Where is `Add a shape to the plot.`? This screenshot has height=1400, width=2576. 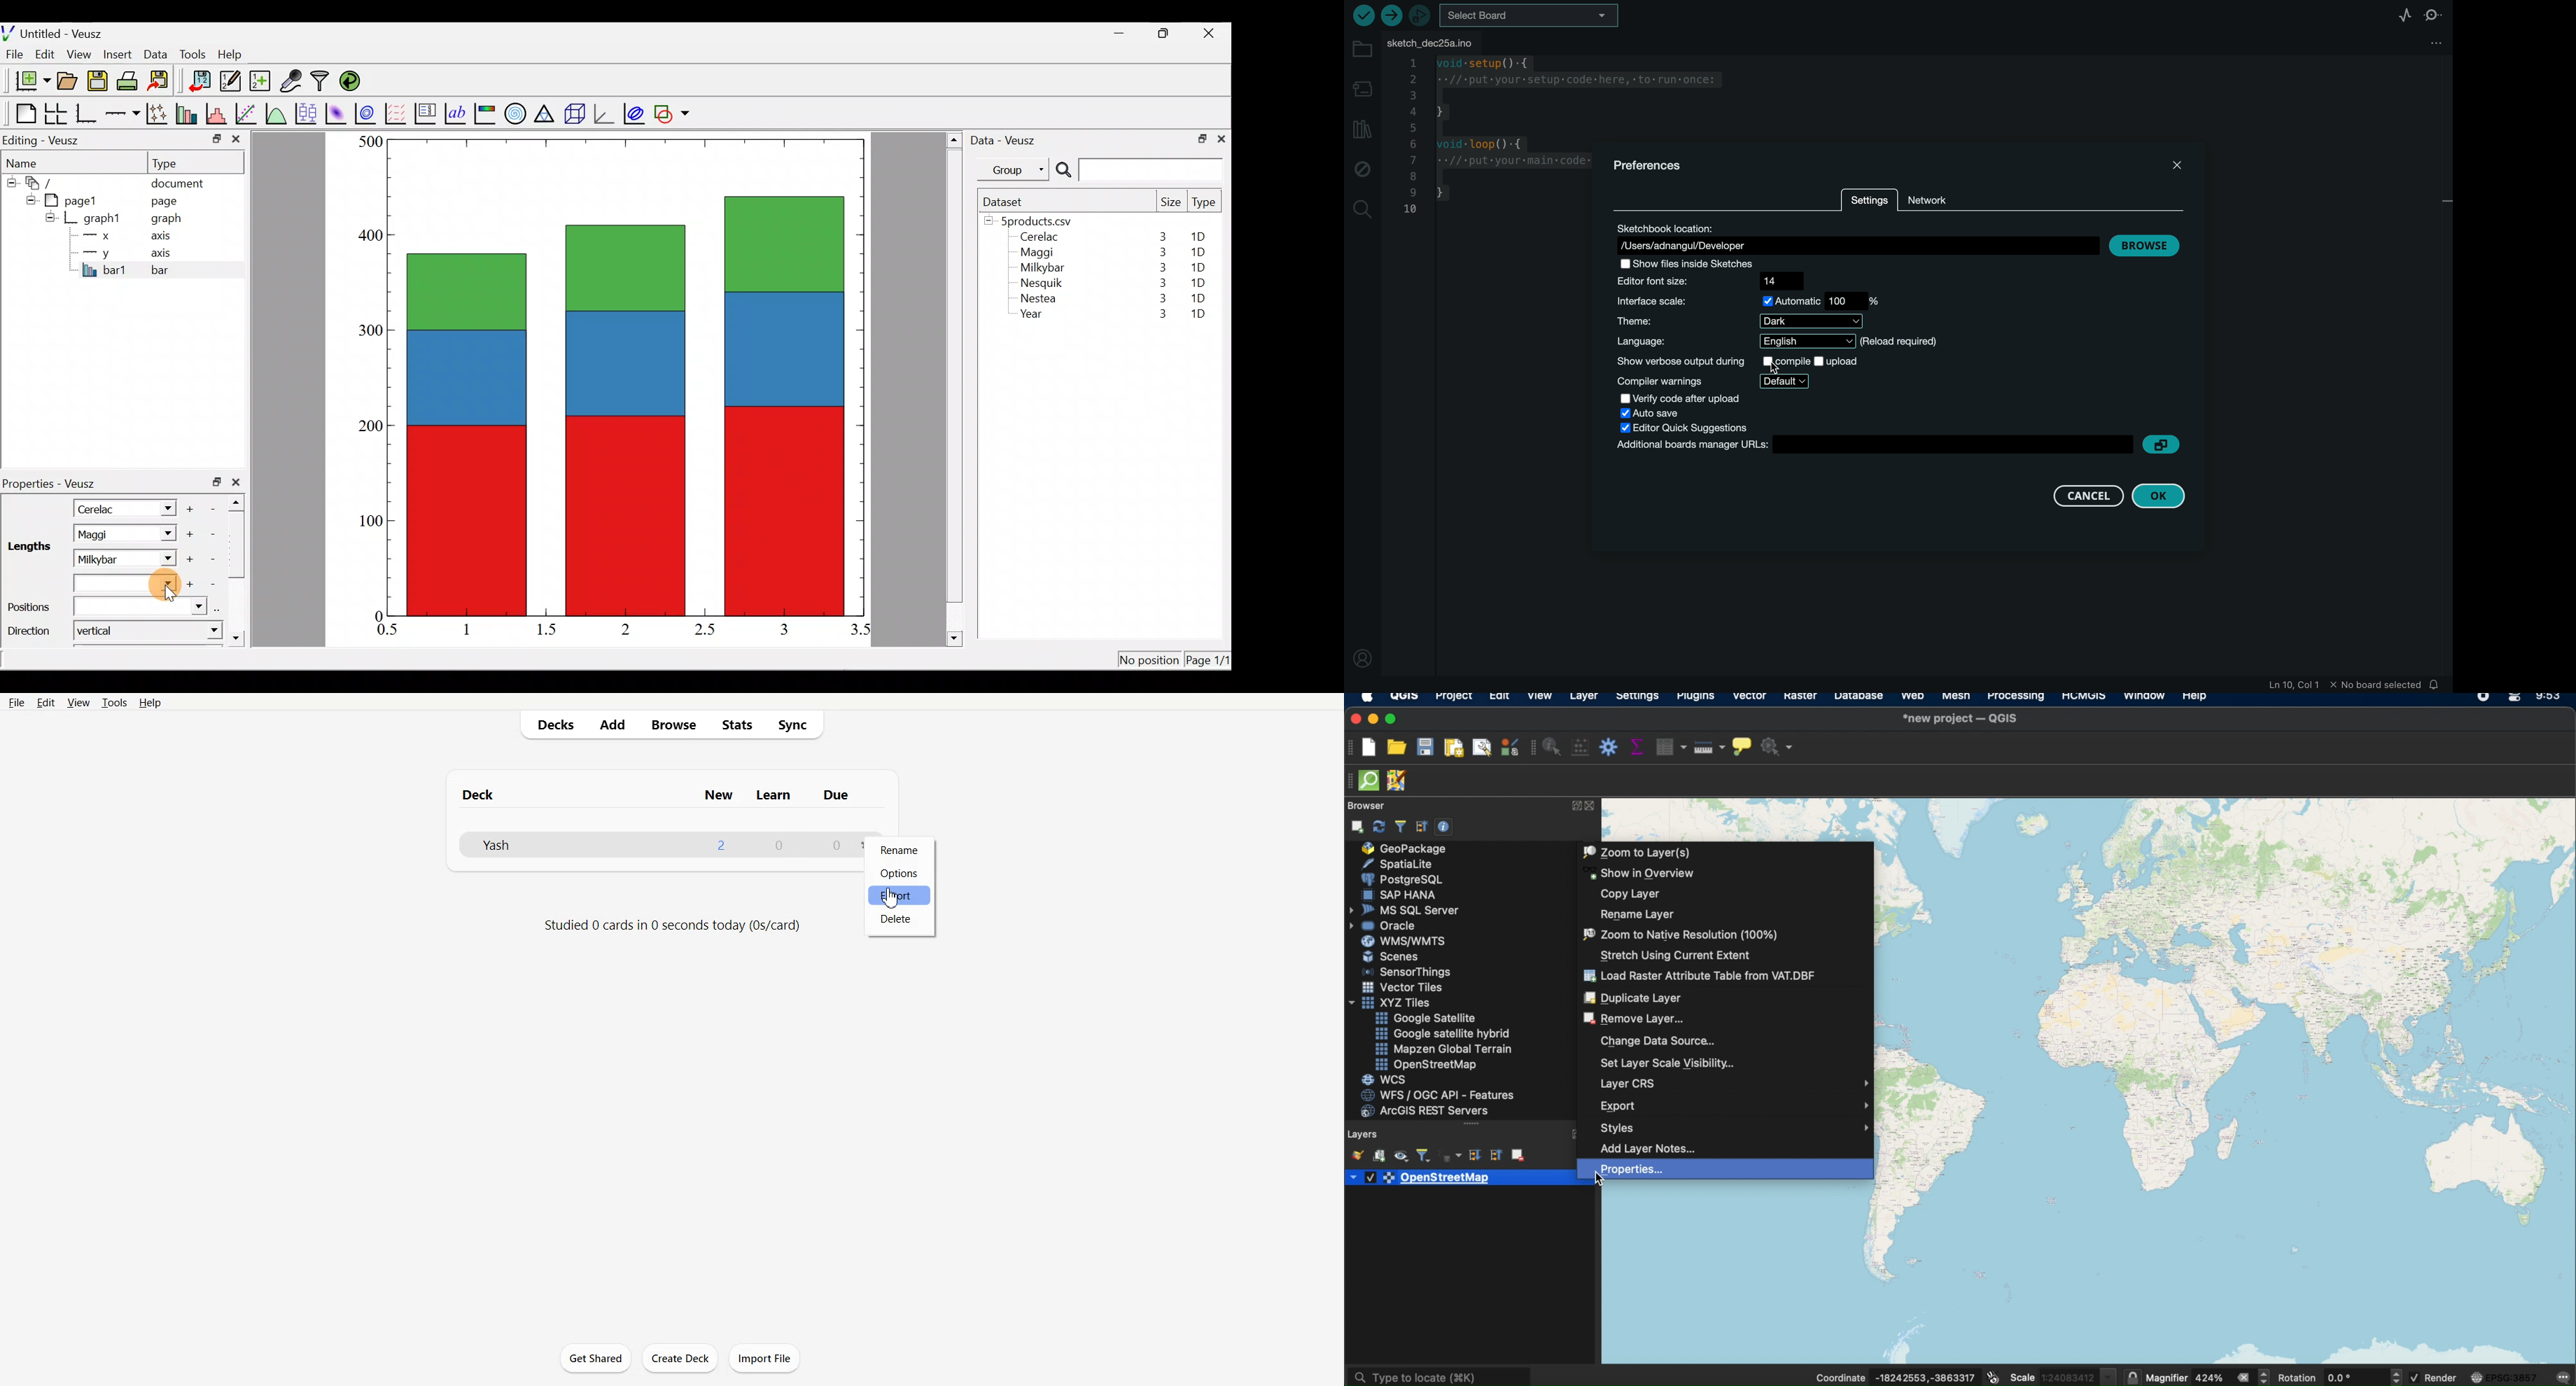 Add a shape to the plot. is located at coordinates (672, 112).